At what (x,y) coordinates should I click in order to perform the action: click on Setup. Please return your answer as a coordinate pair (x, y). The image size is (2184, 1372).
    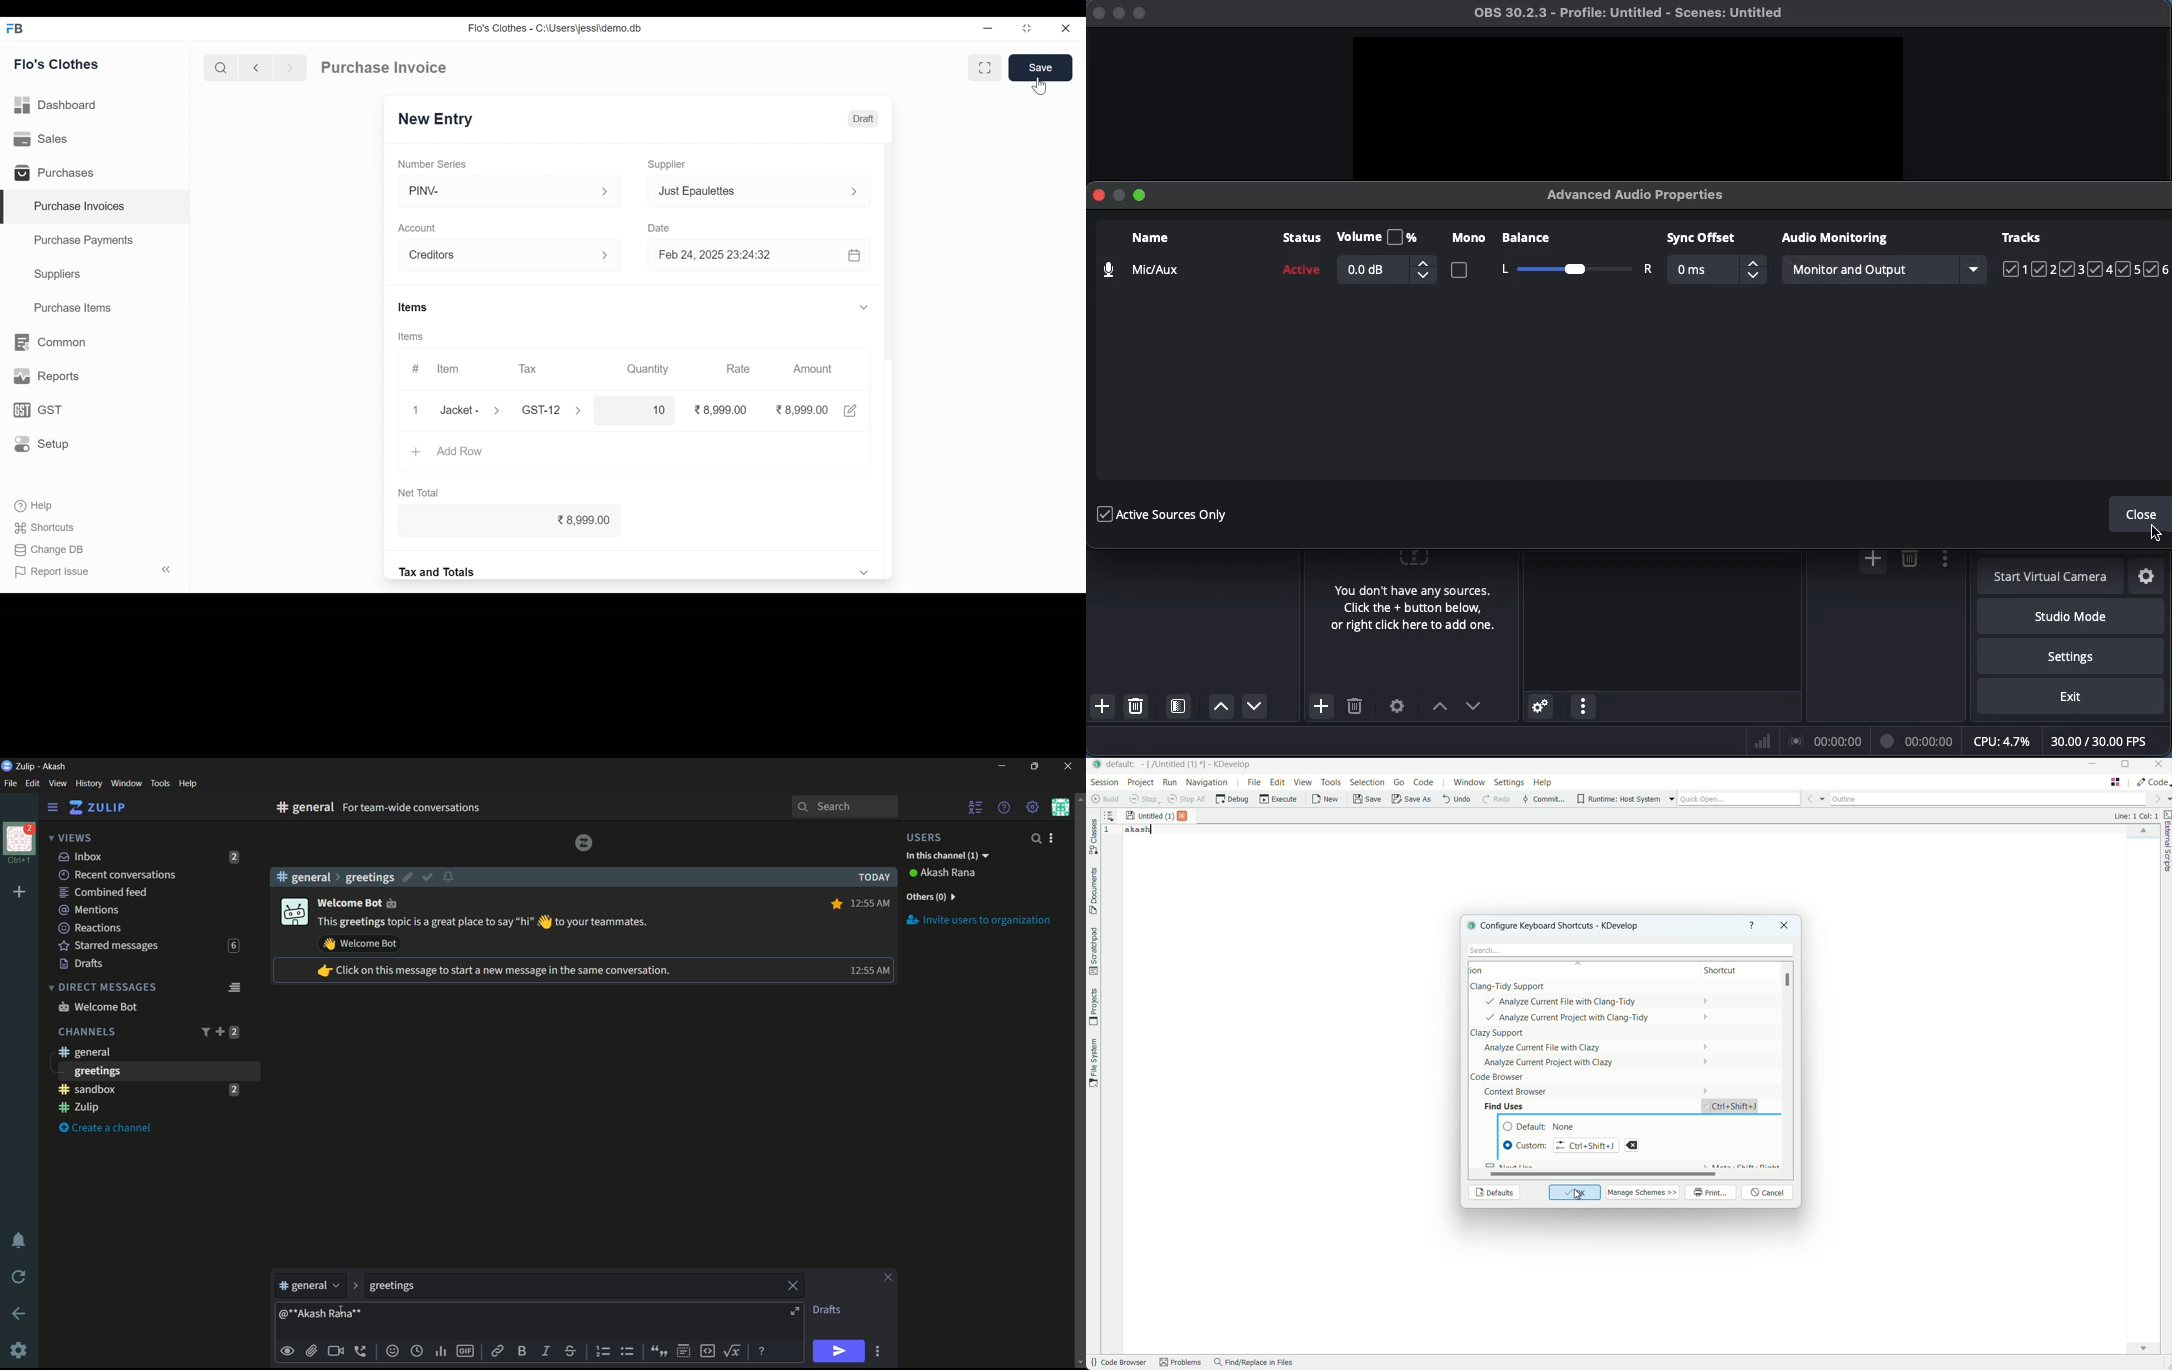
    Looking at the image, I should click on (38, 445).